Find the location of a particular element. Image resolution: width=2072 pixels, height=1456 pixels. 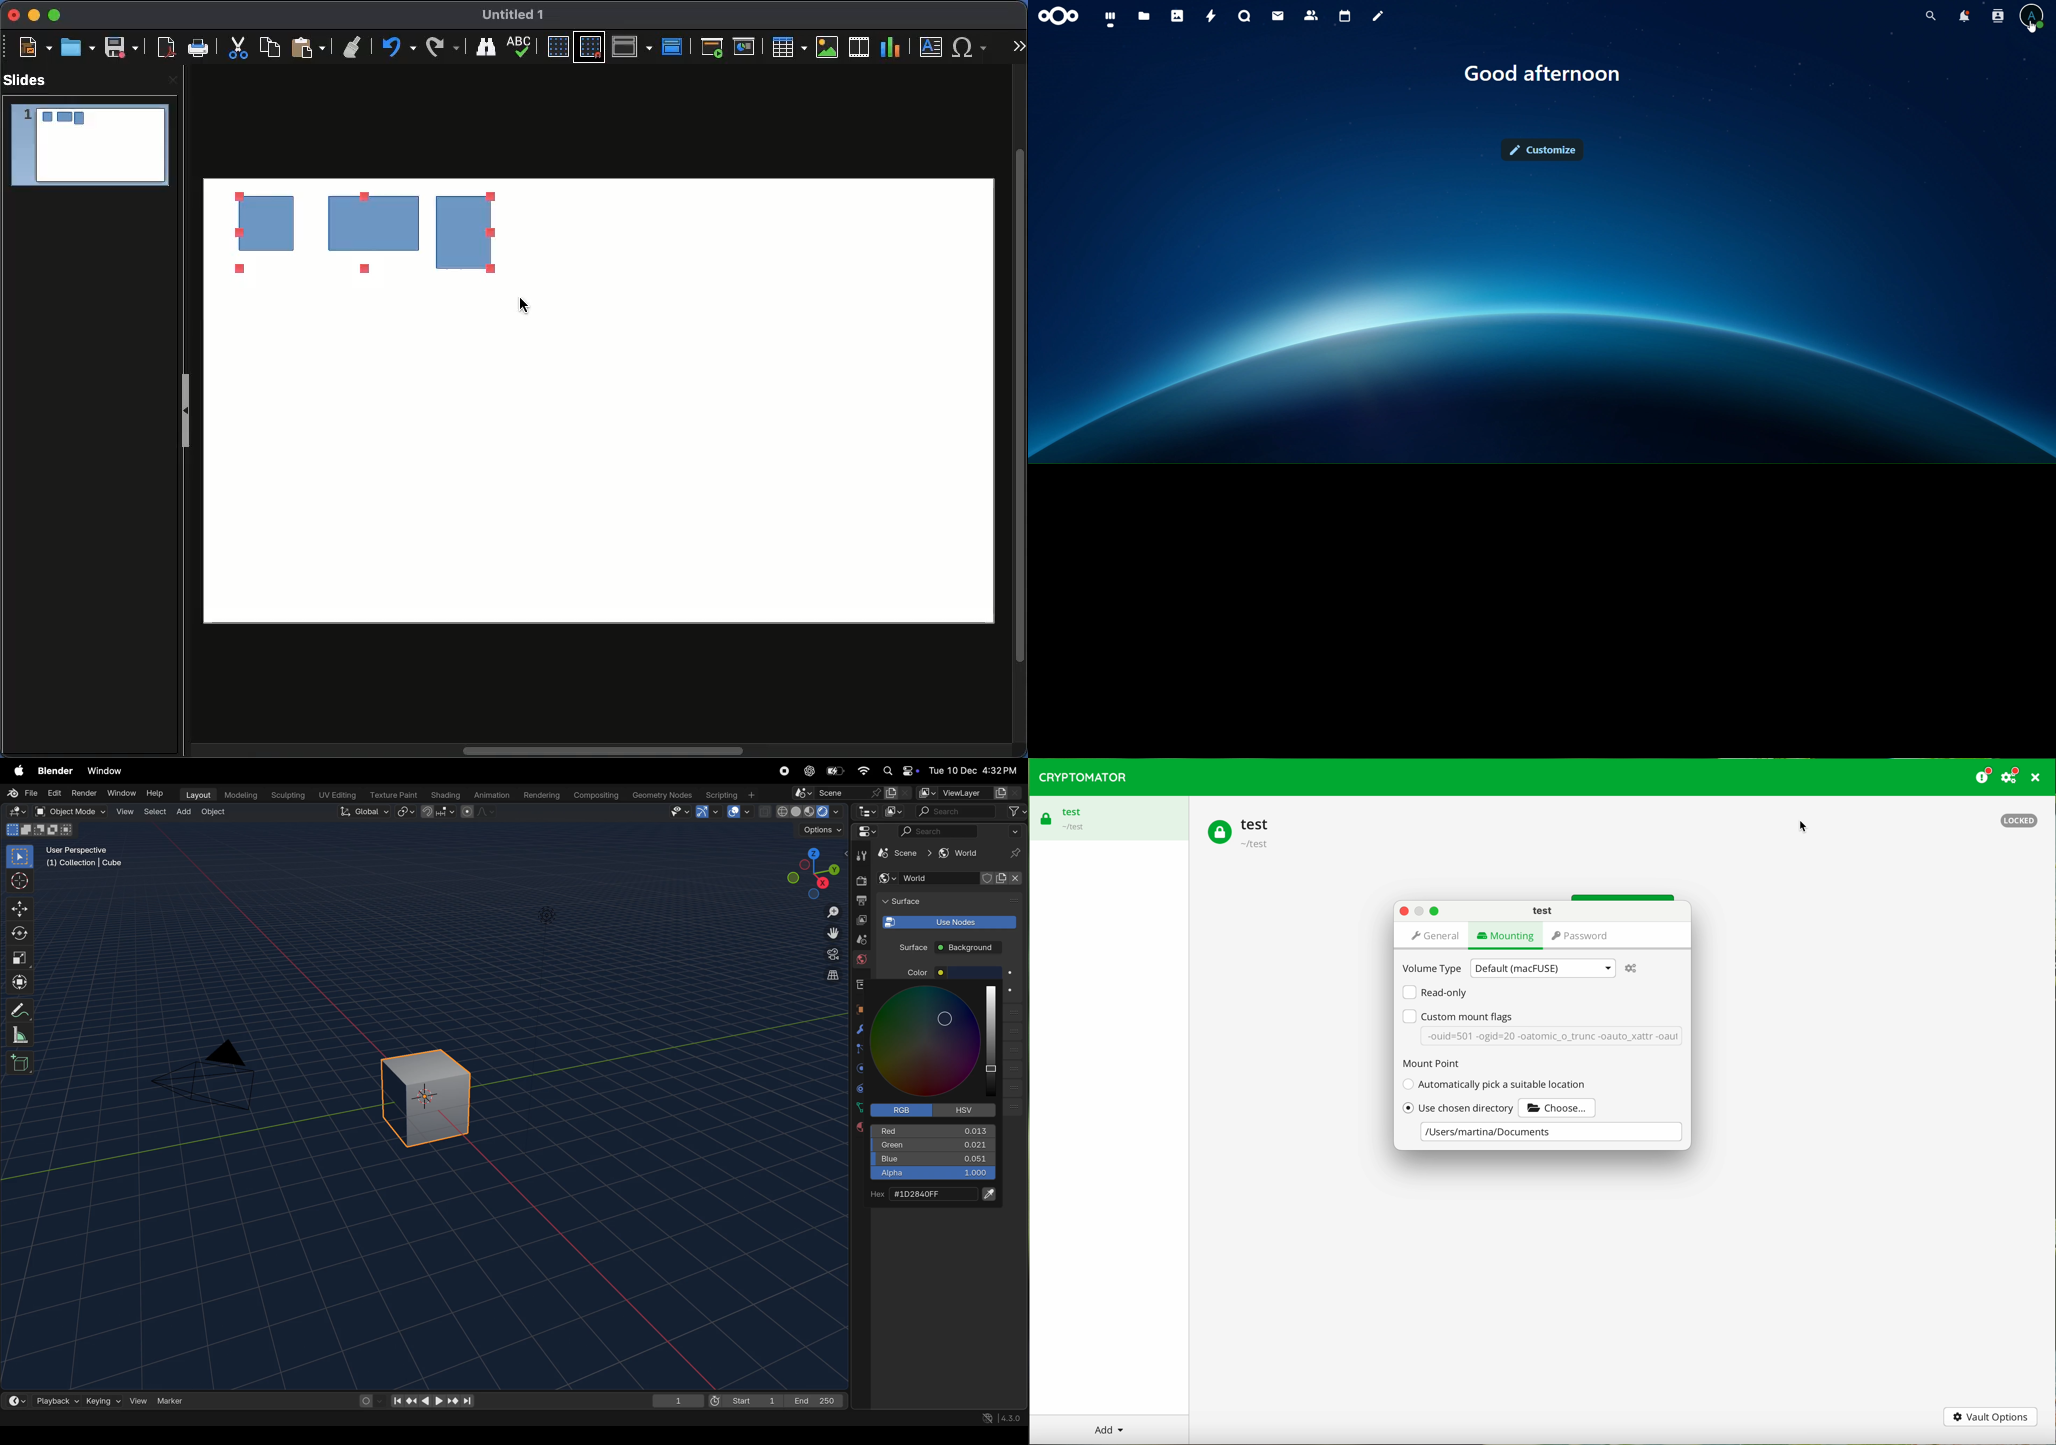

customize is located at coordinates (1542, 150).